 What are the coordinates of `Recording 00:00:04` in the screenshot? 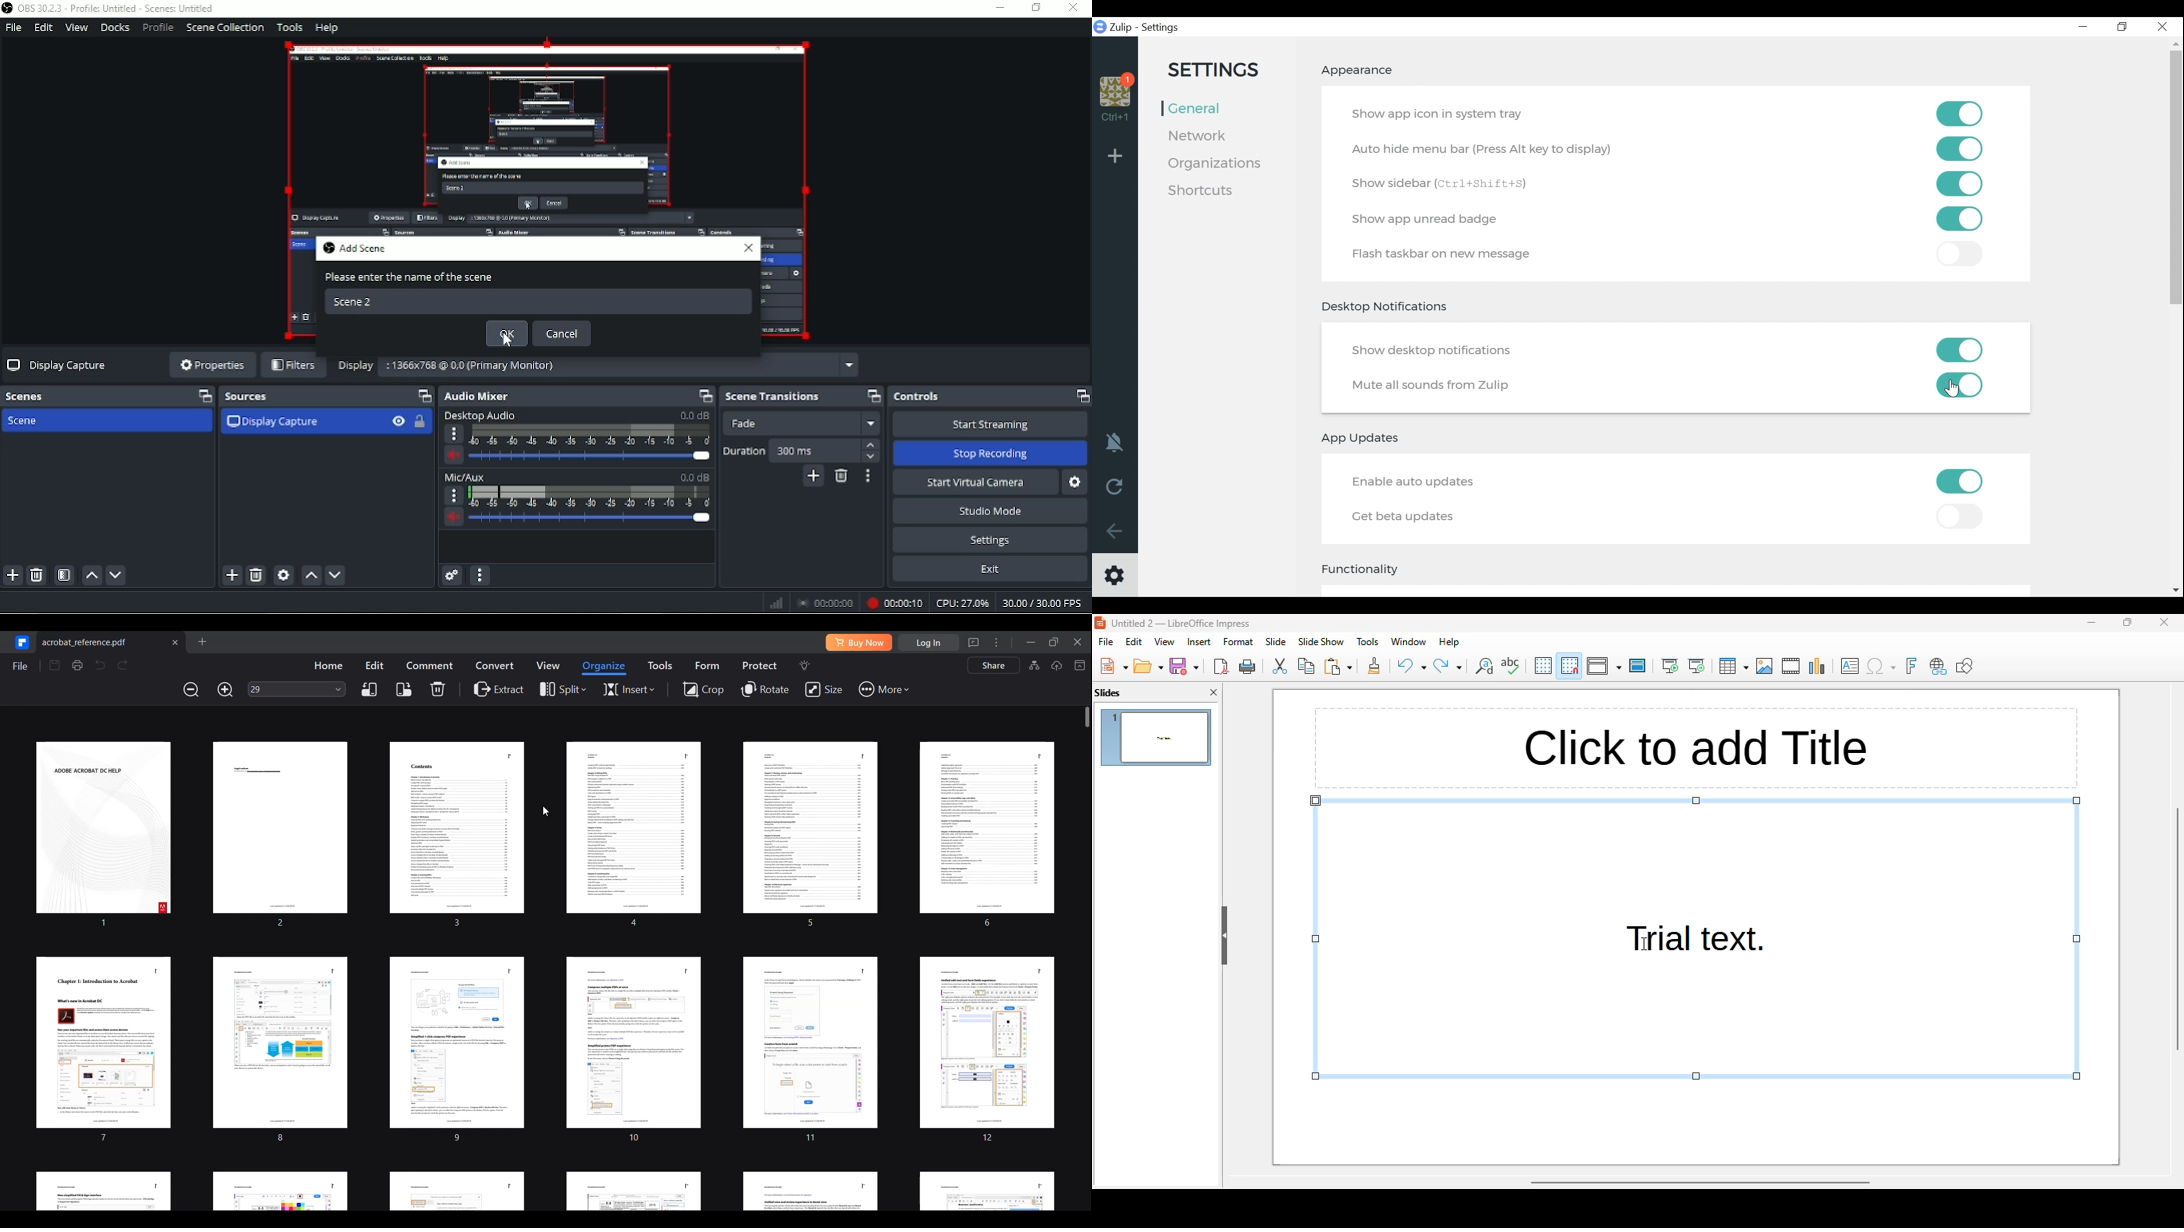 It's located at (894, 604).